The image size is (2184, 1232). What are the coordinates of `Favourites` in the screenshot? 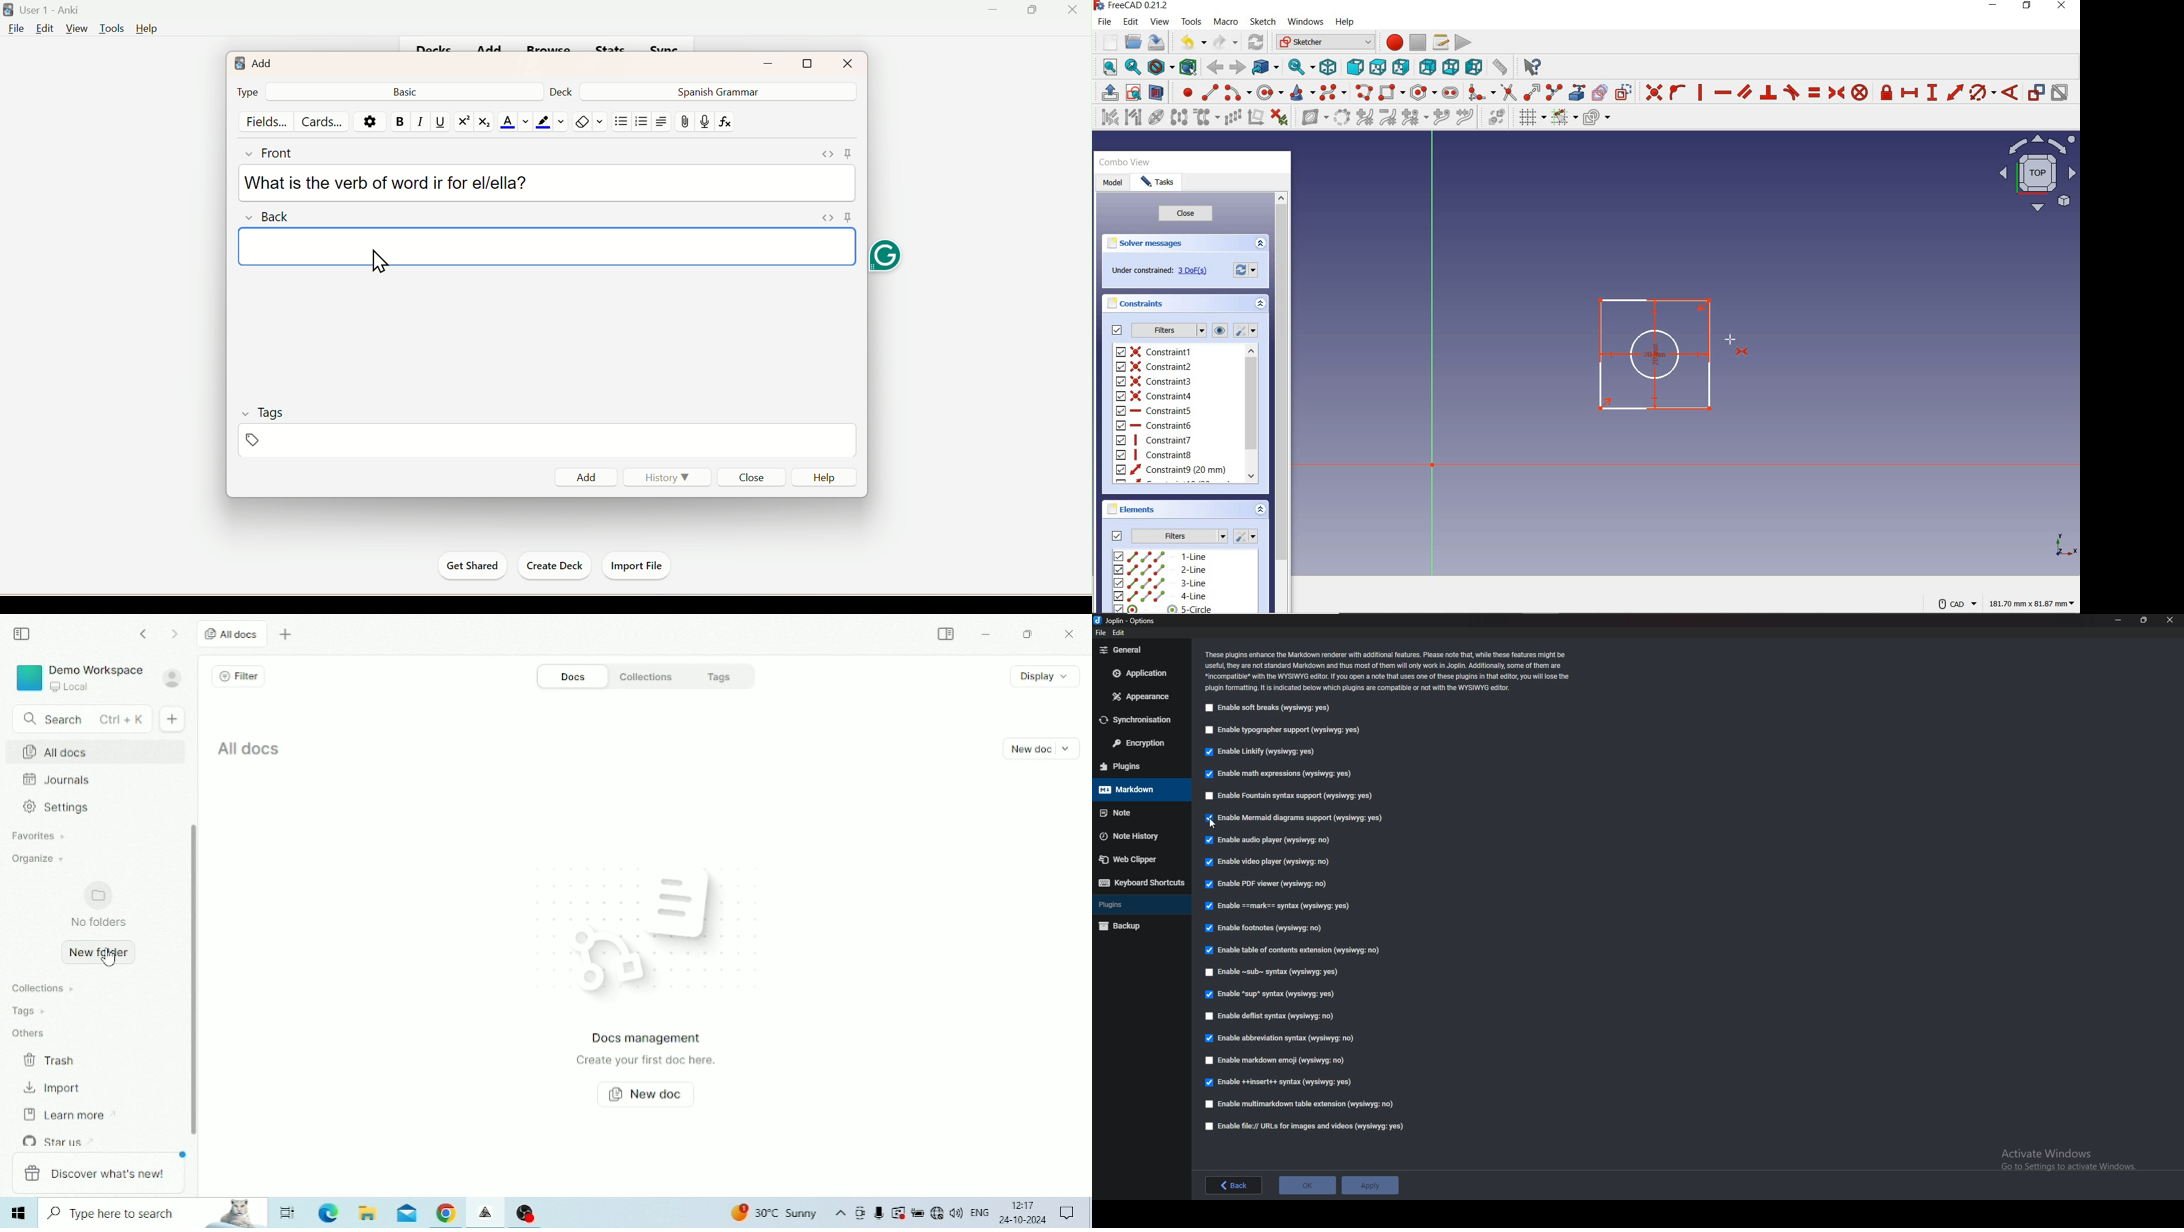 It's located at (40, 836).